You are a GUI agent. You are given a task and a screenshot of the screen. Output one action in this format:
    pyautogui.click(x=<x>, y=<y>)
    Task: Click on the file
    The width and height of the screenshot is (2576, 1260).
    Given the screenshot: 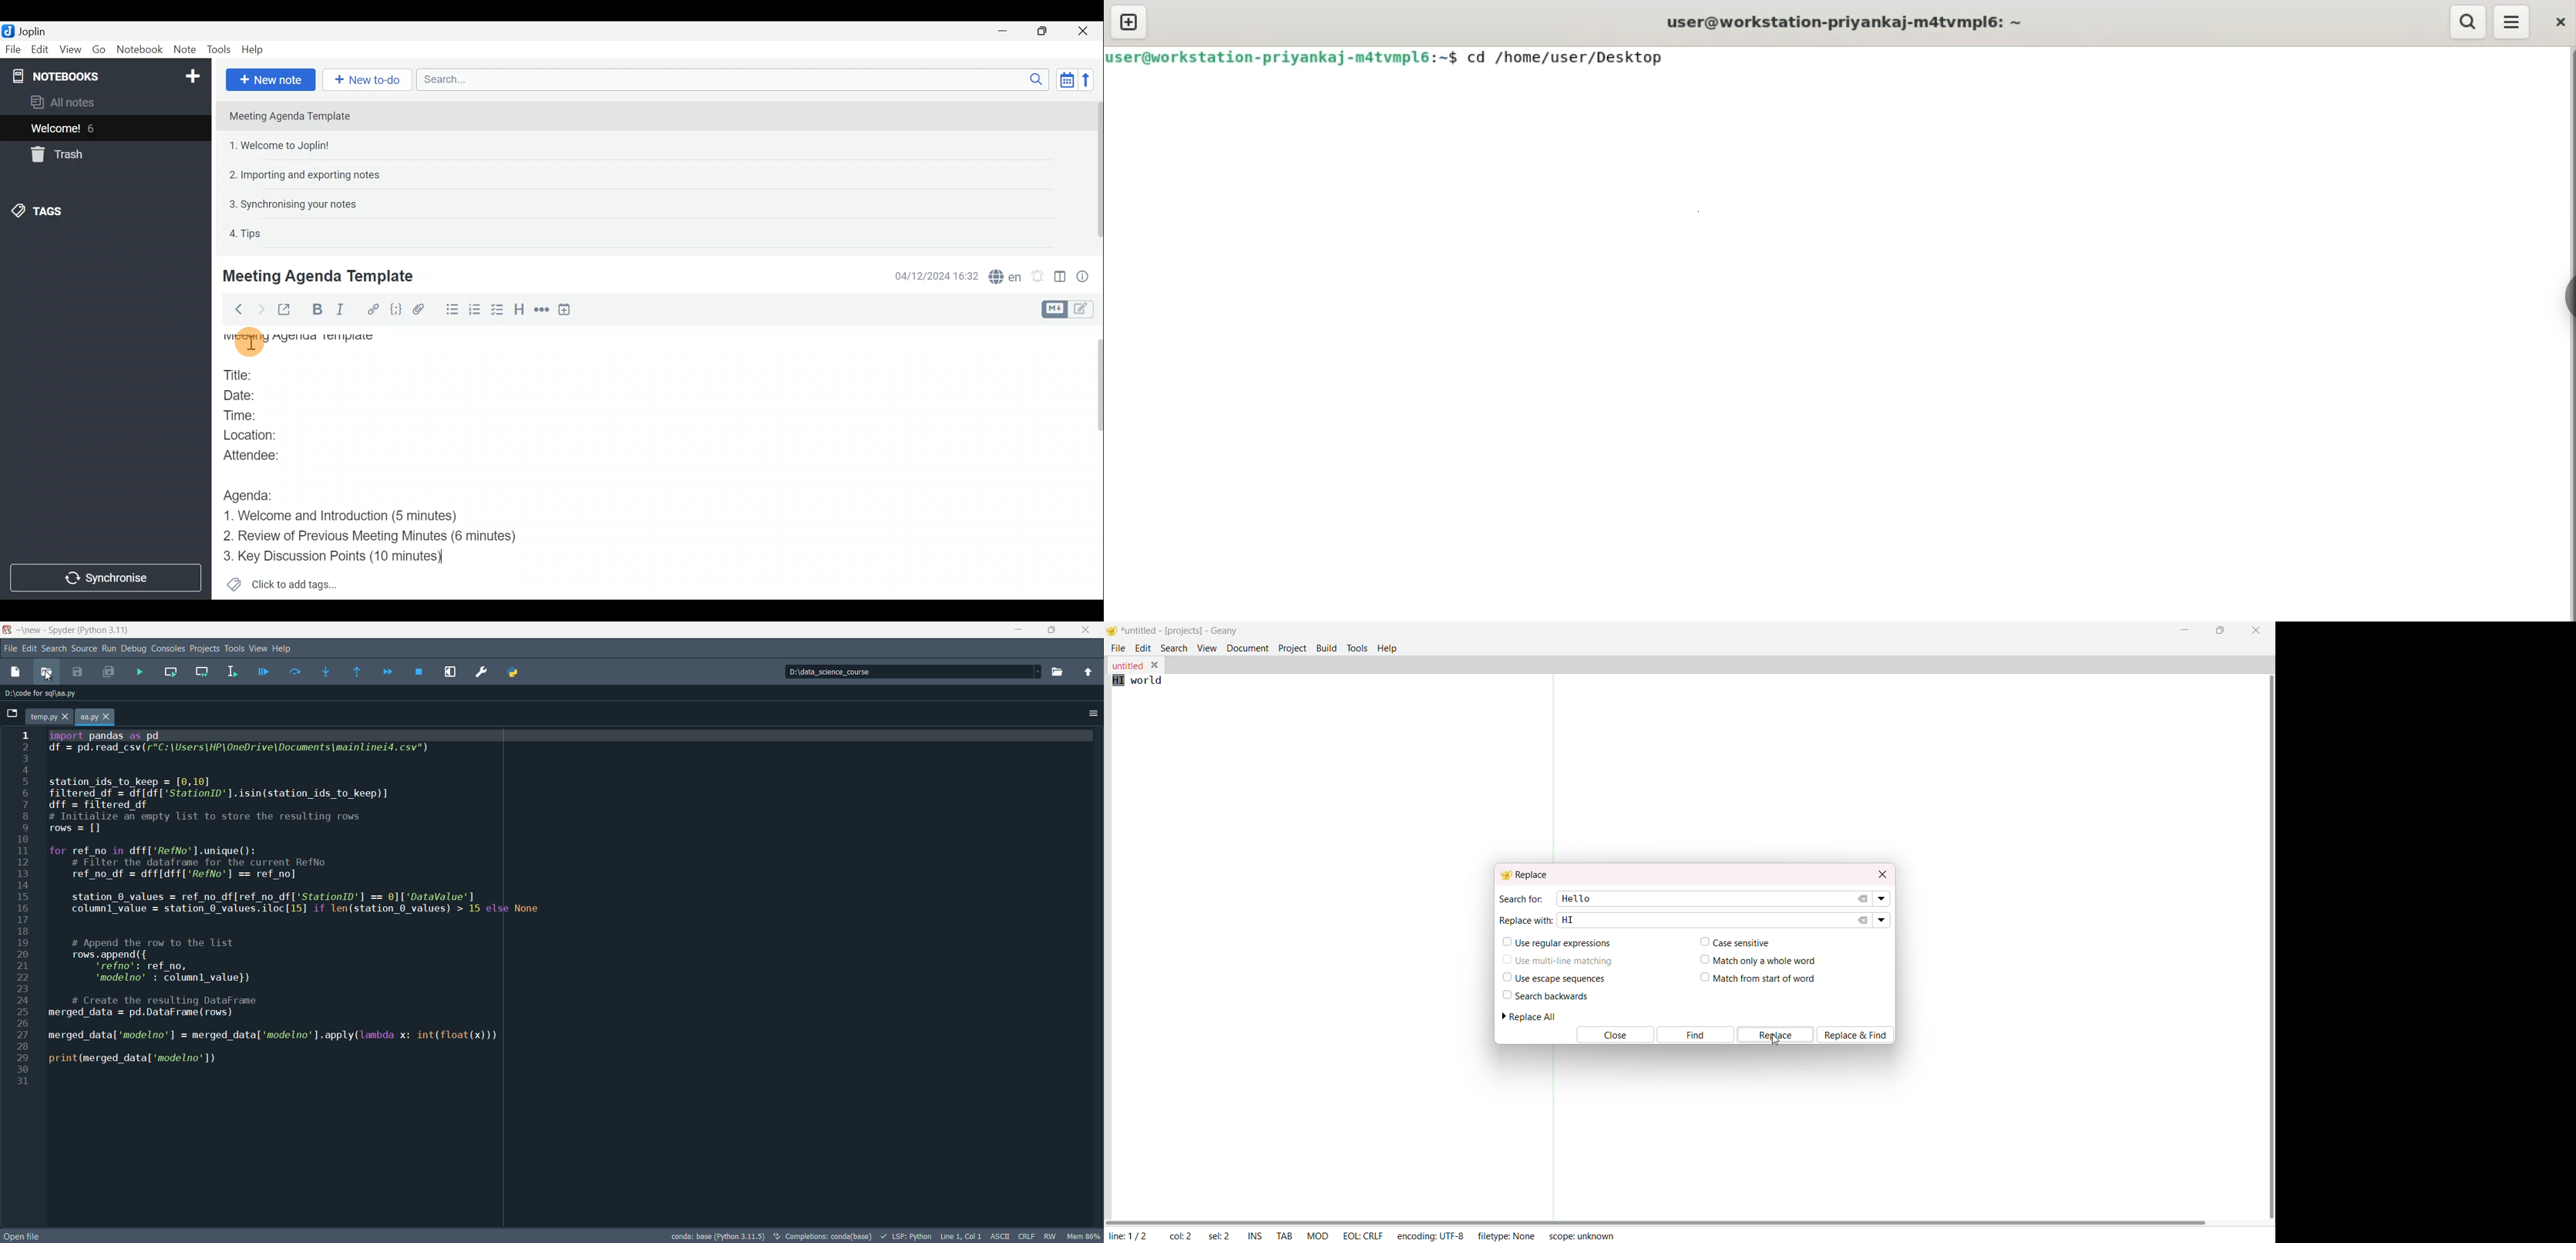 What is the action you would take?
    pyautogui.click(x=1118, y=647)
    